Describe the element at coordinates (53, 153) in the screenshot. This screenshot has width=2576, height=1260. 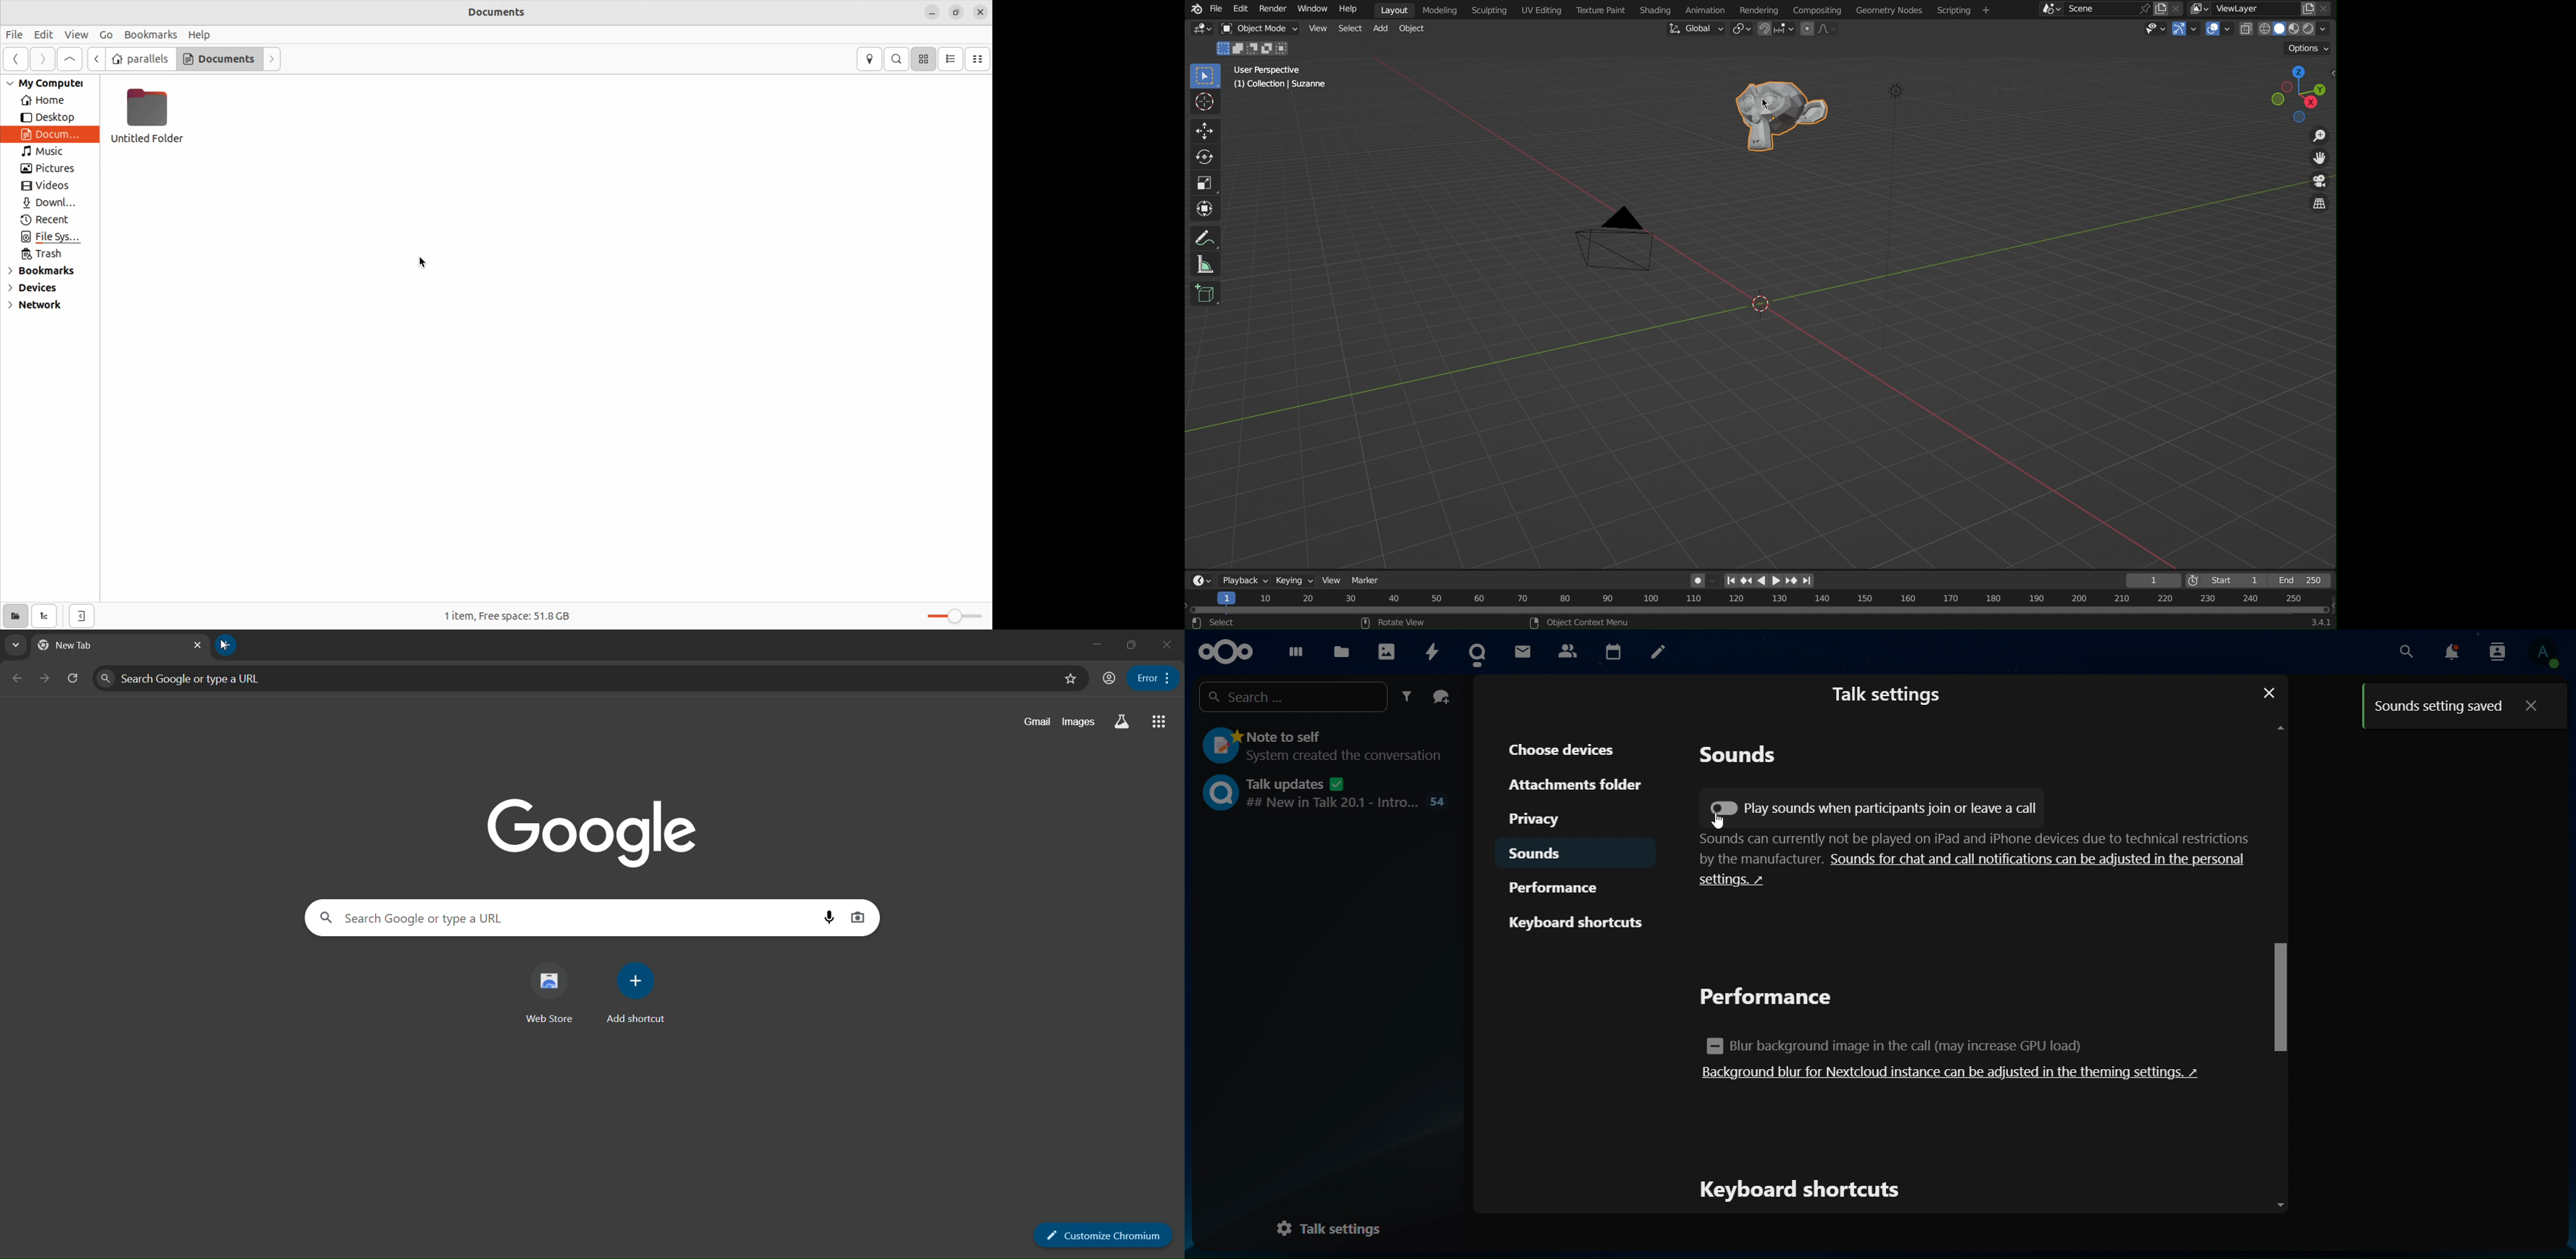
I see `Music` at that location.